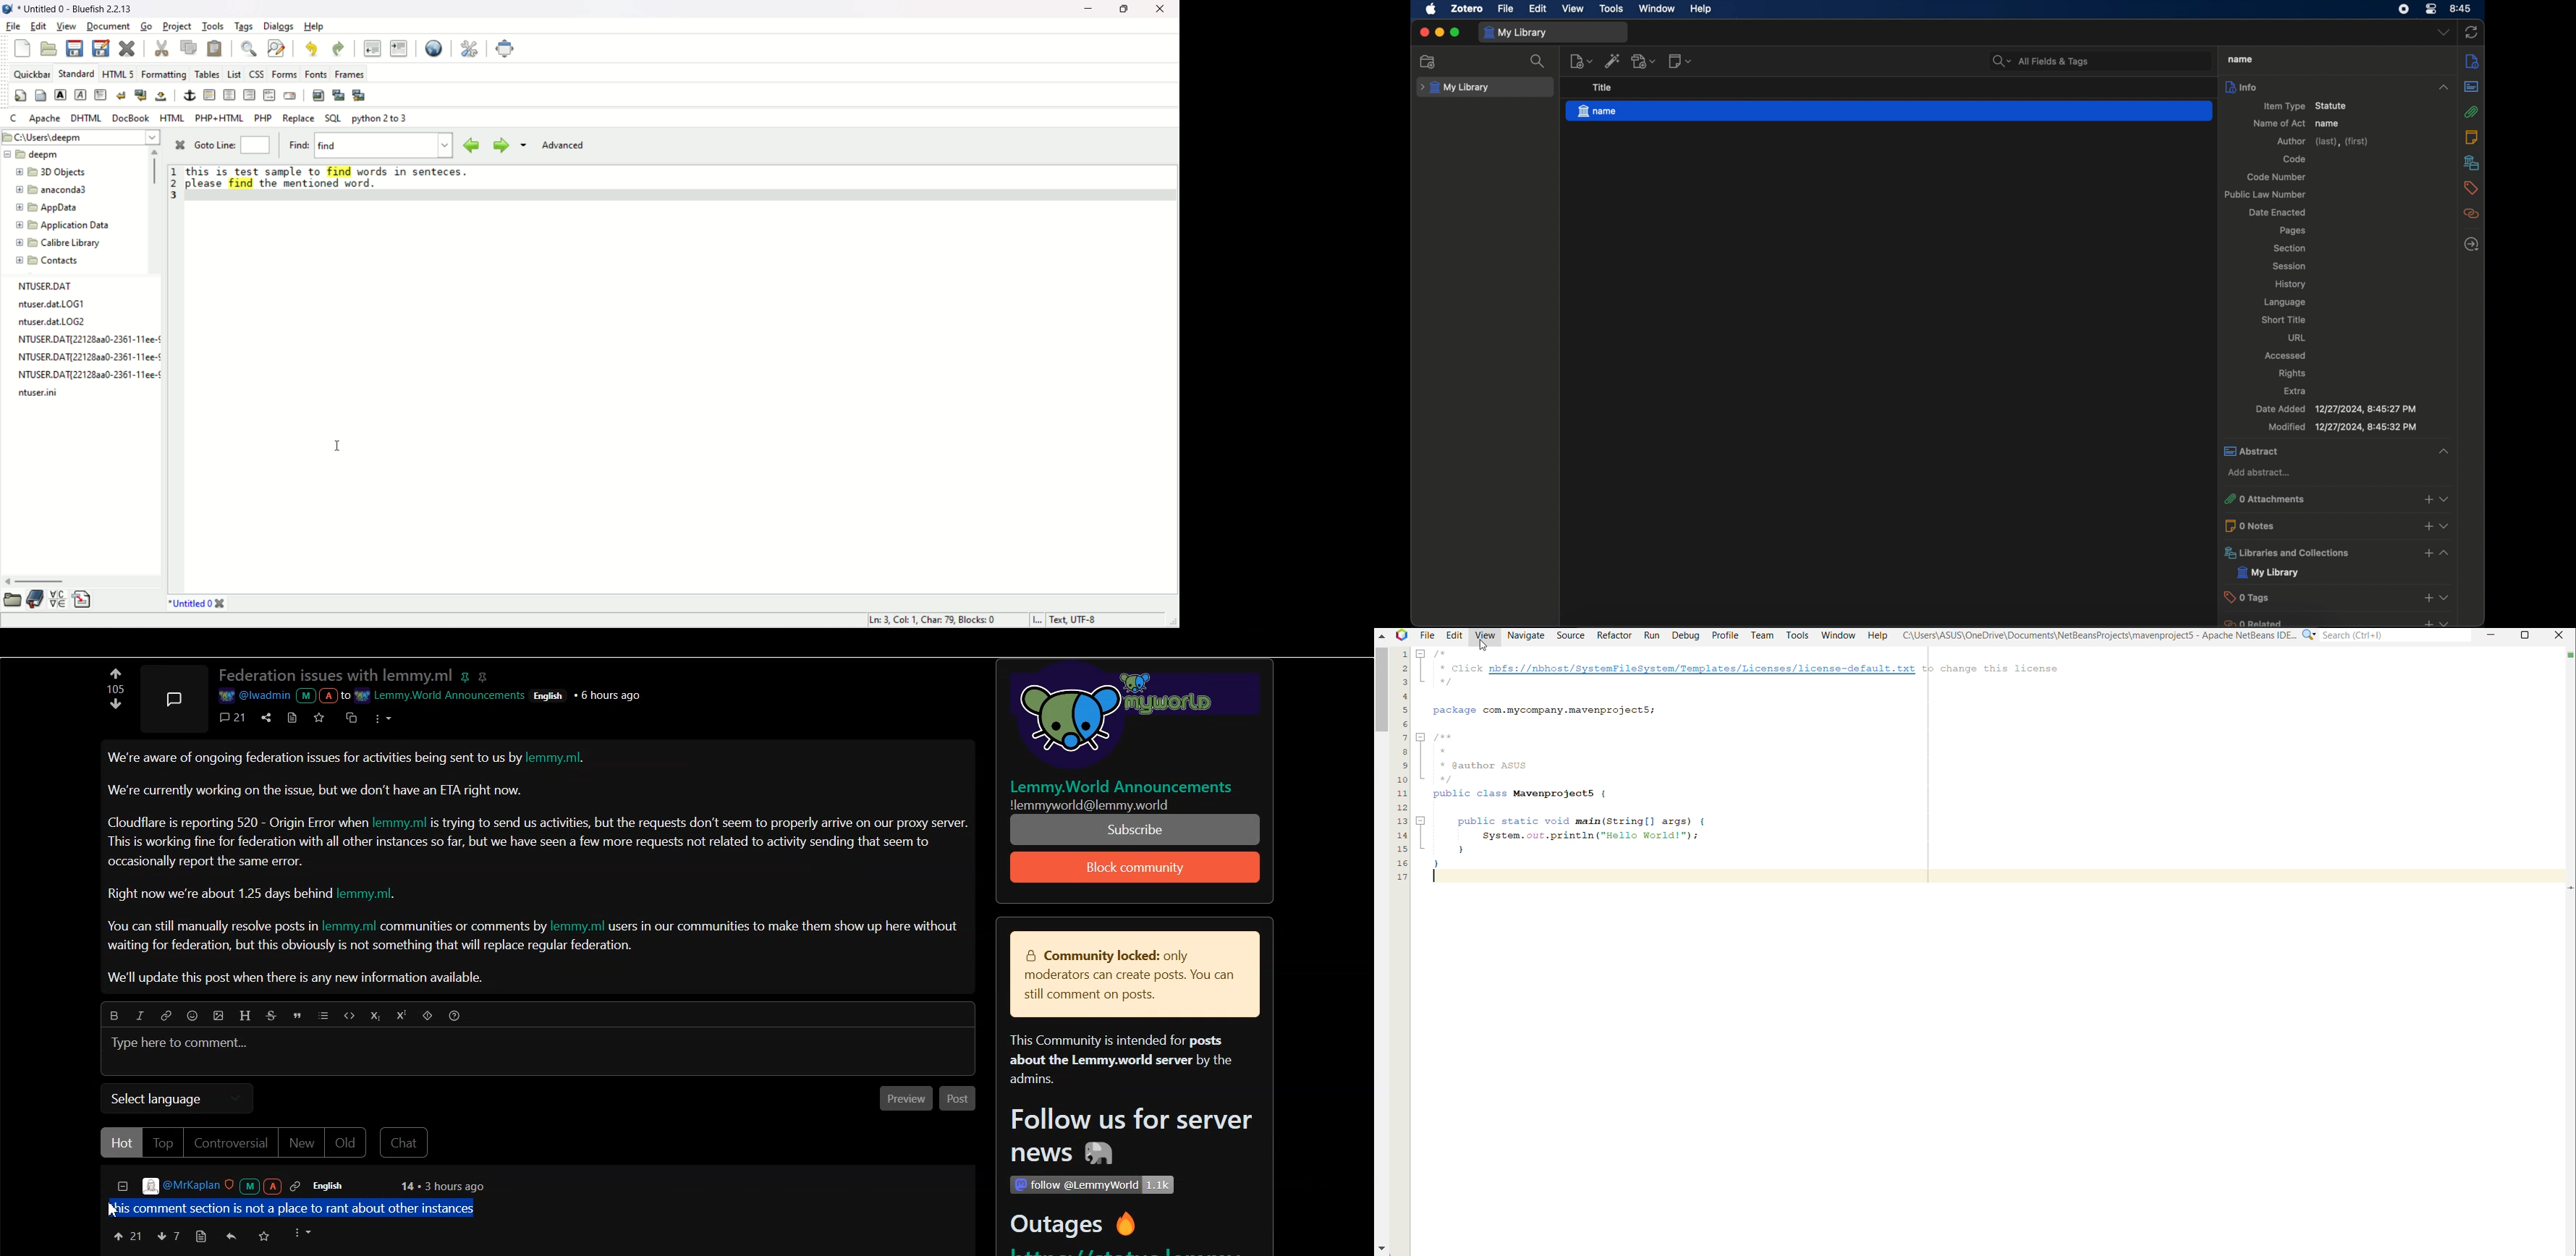 Image resolution: width=2576 pixels, height=1260 pixels. I want to click on abstract, so click(2472, 86).